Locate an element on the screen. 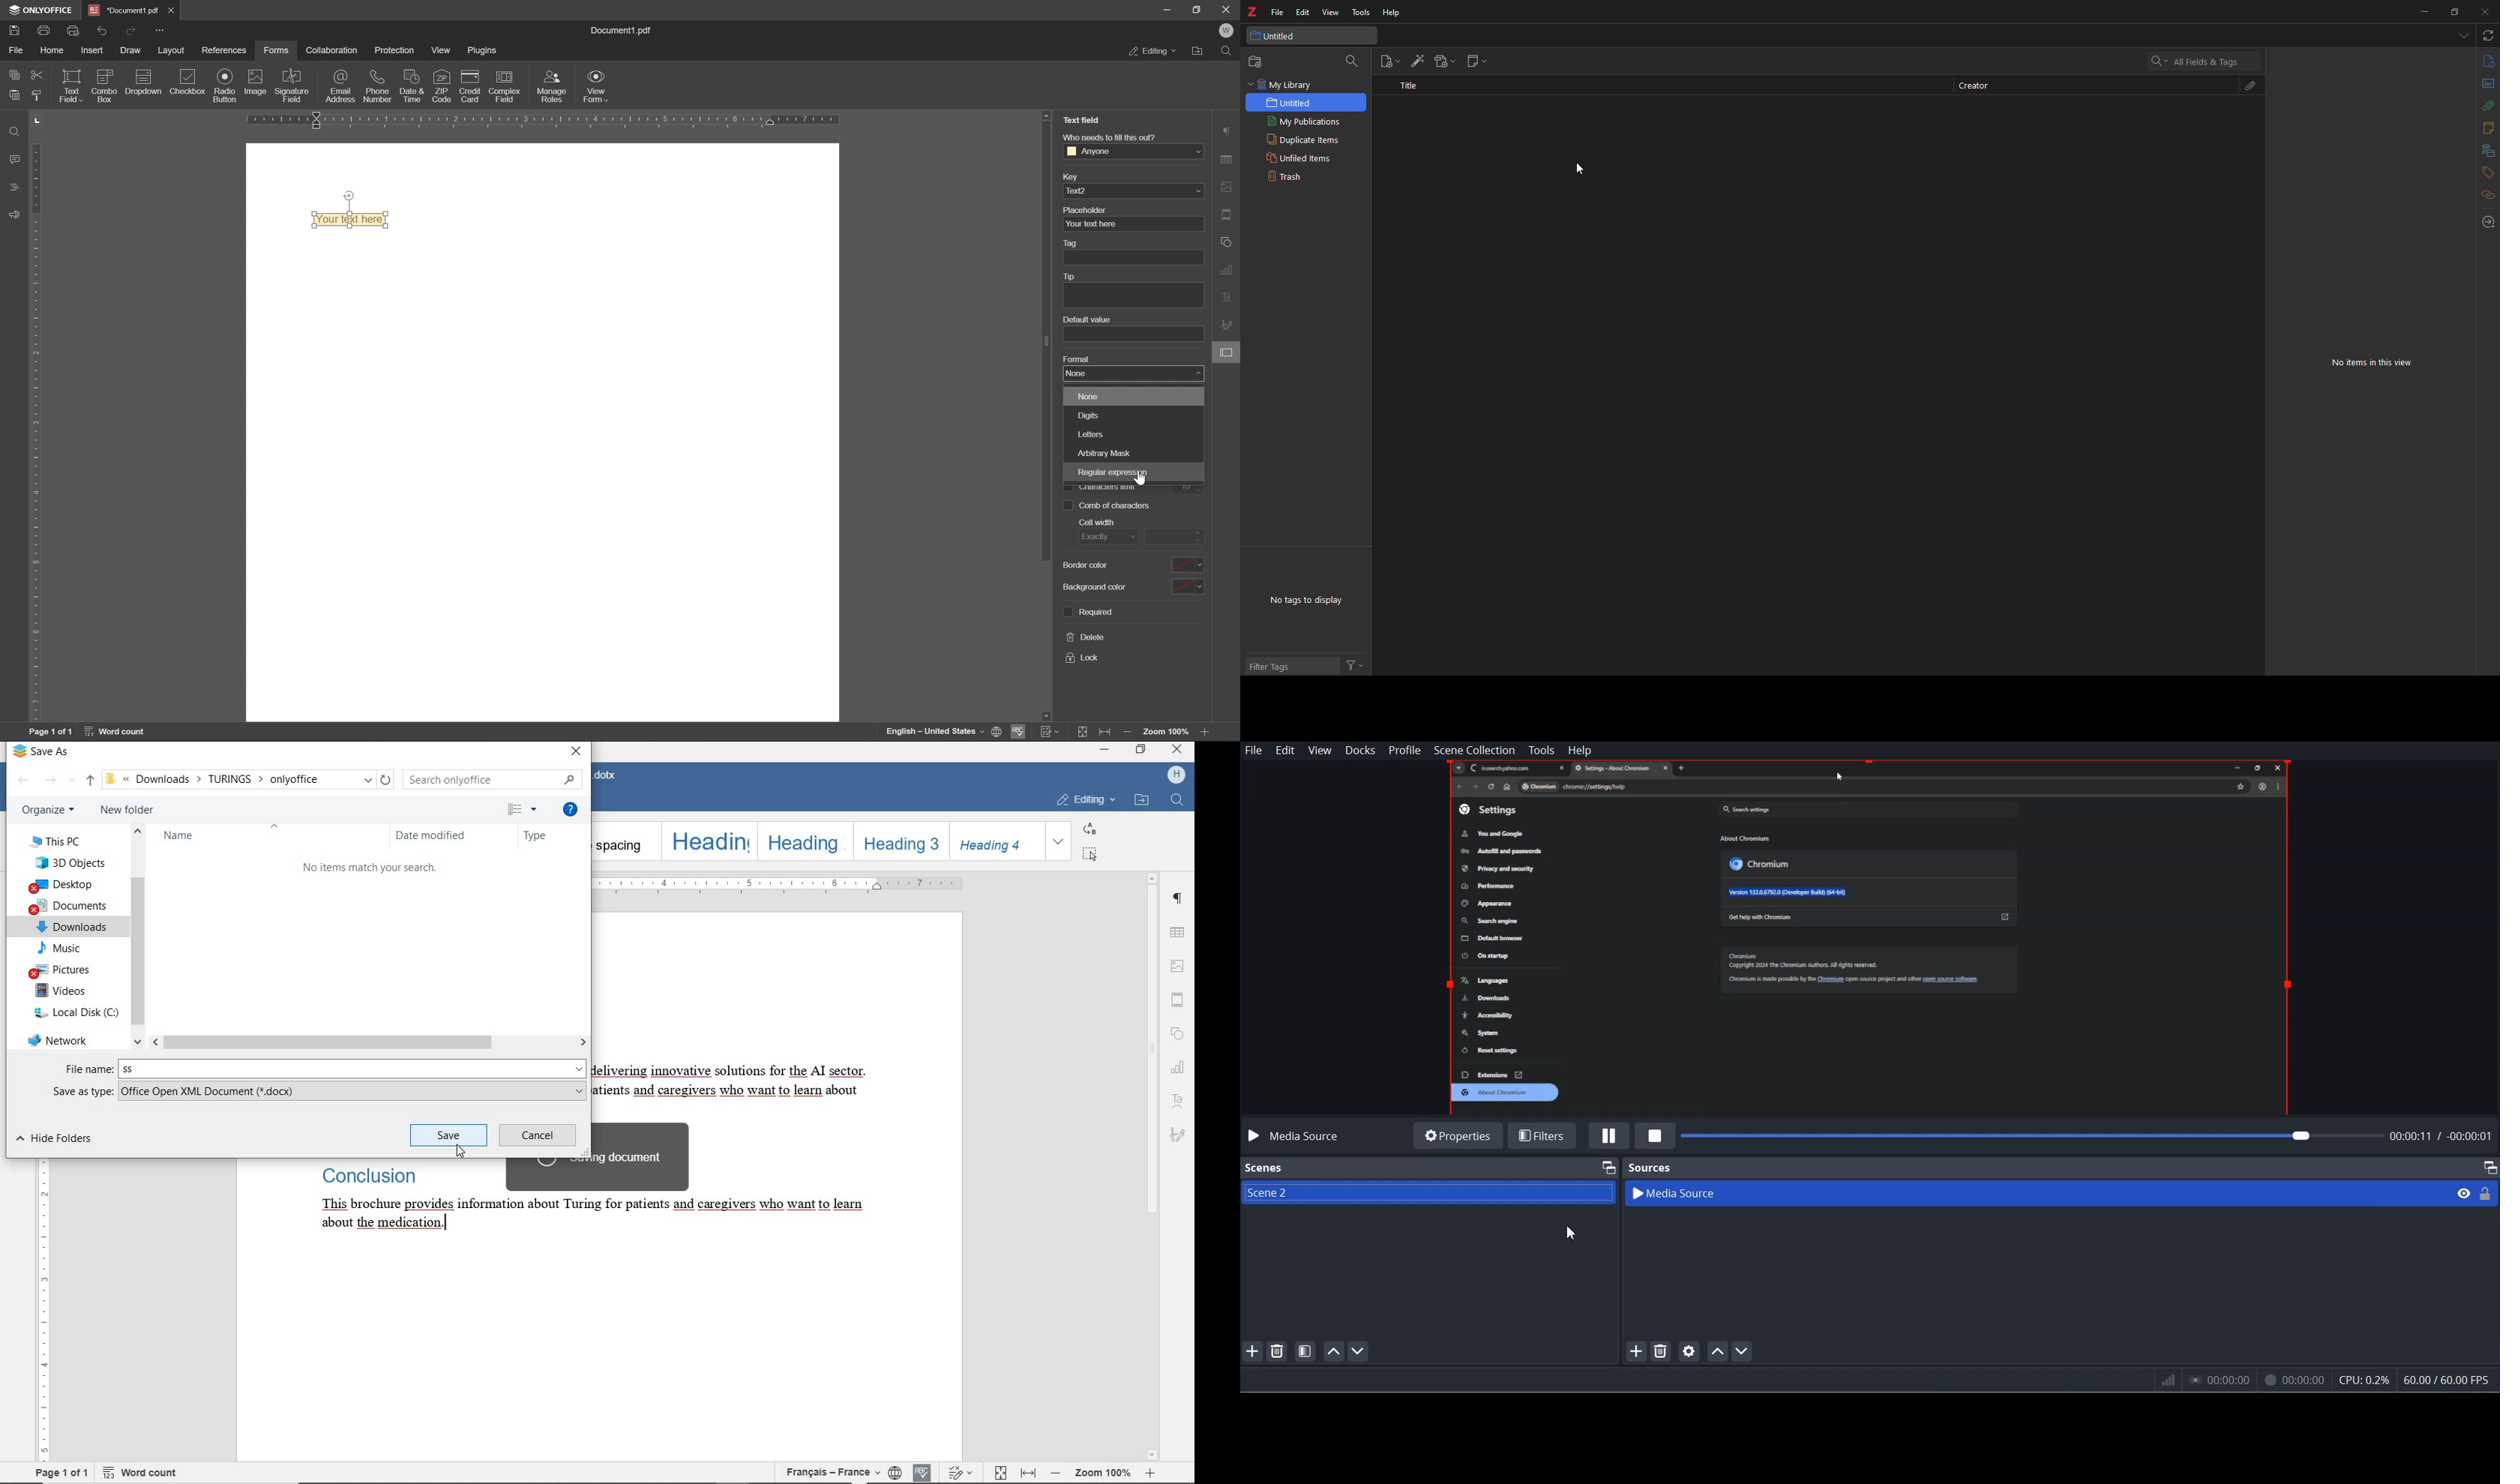 The image size is (2520, 1484). none is located at coordinates (1077, 373).